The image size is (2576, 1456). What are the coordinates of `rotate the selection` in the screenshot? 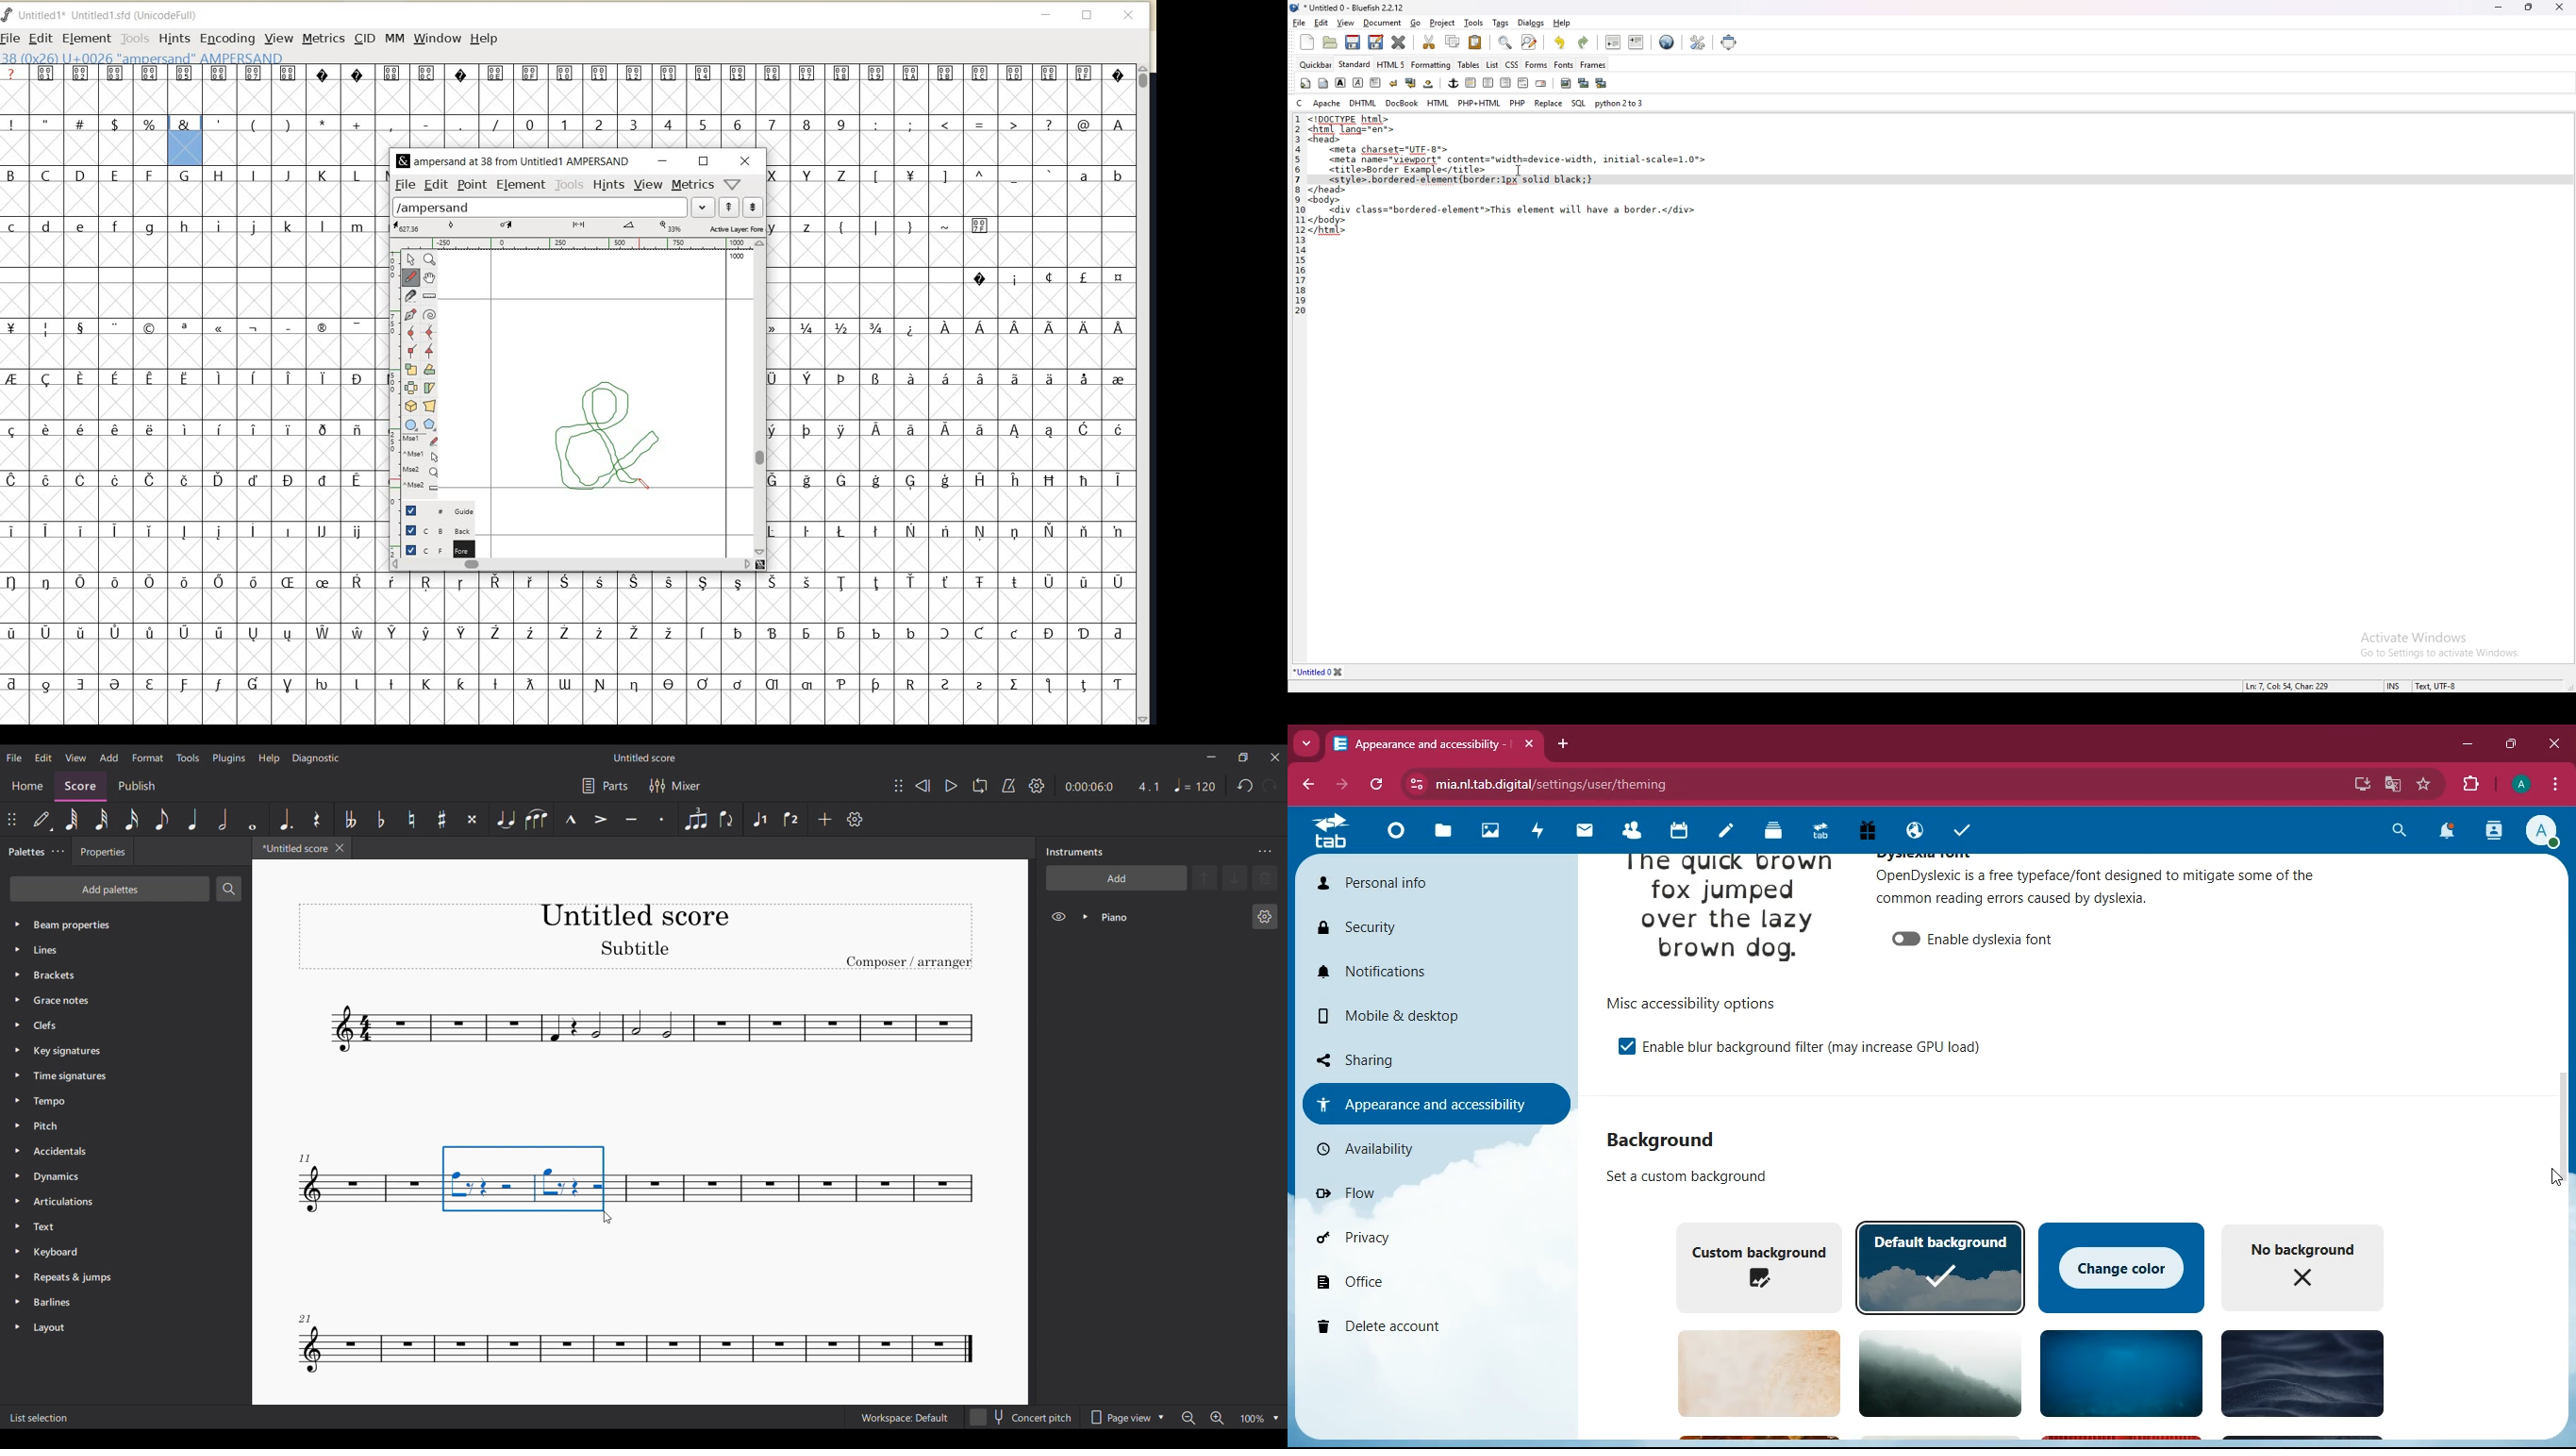 It's located at (430, 369).